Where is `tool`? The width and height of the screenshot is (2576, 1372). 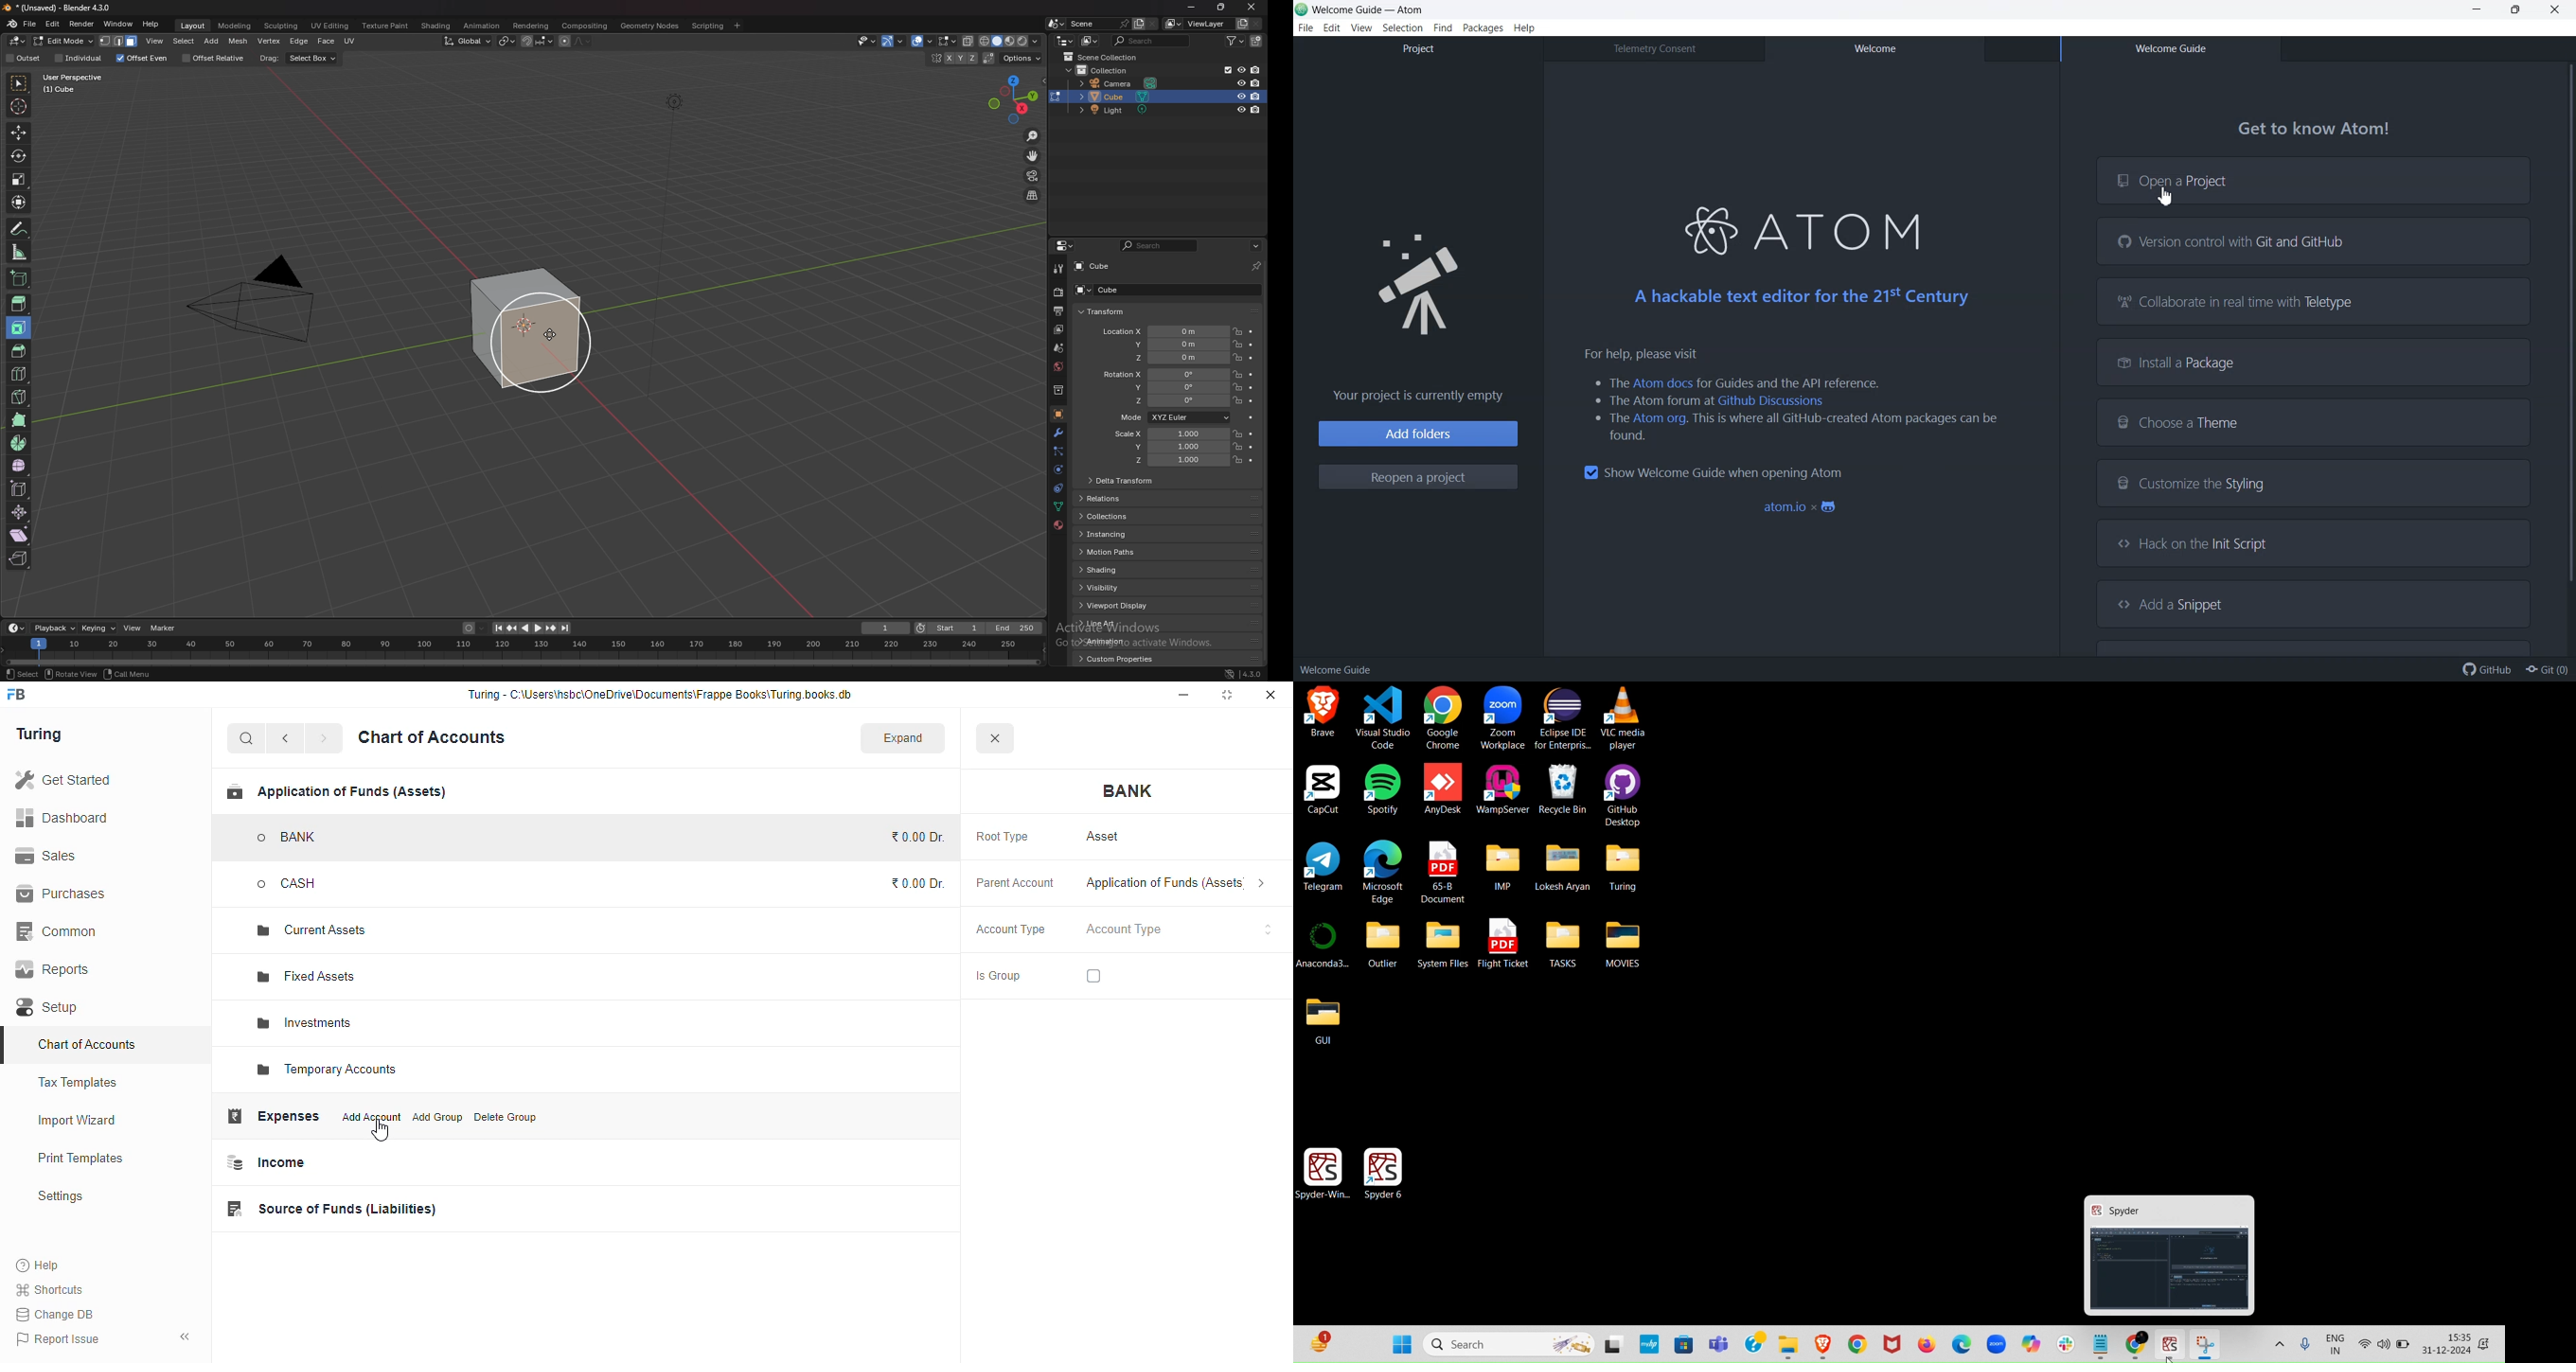
tool is located at coordinates (1058, 268).